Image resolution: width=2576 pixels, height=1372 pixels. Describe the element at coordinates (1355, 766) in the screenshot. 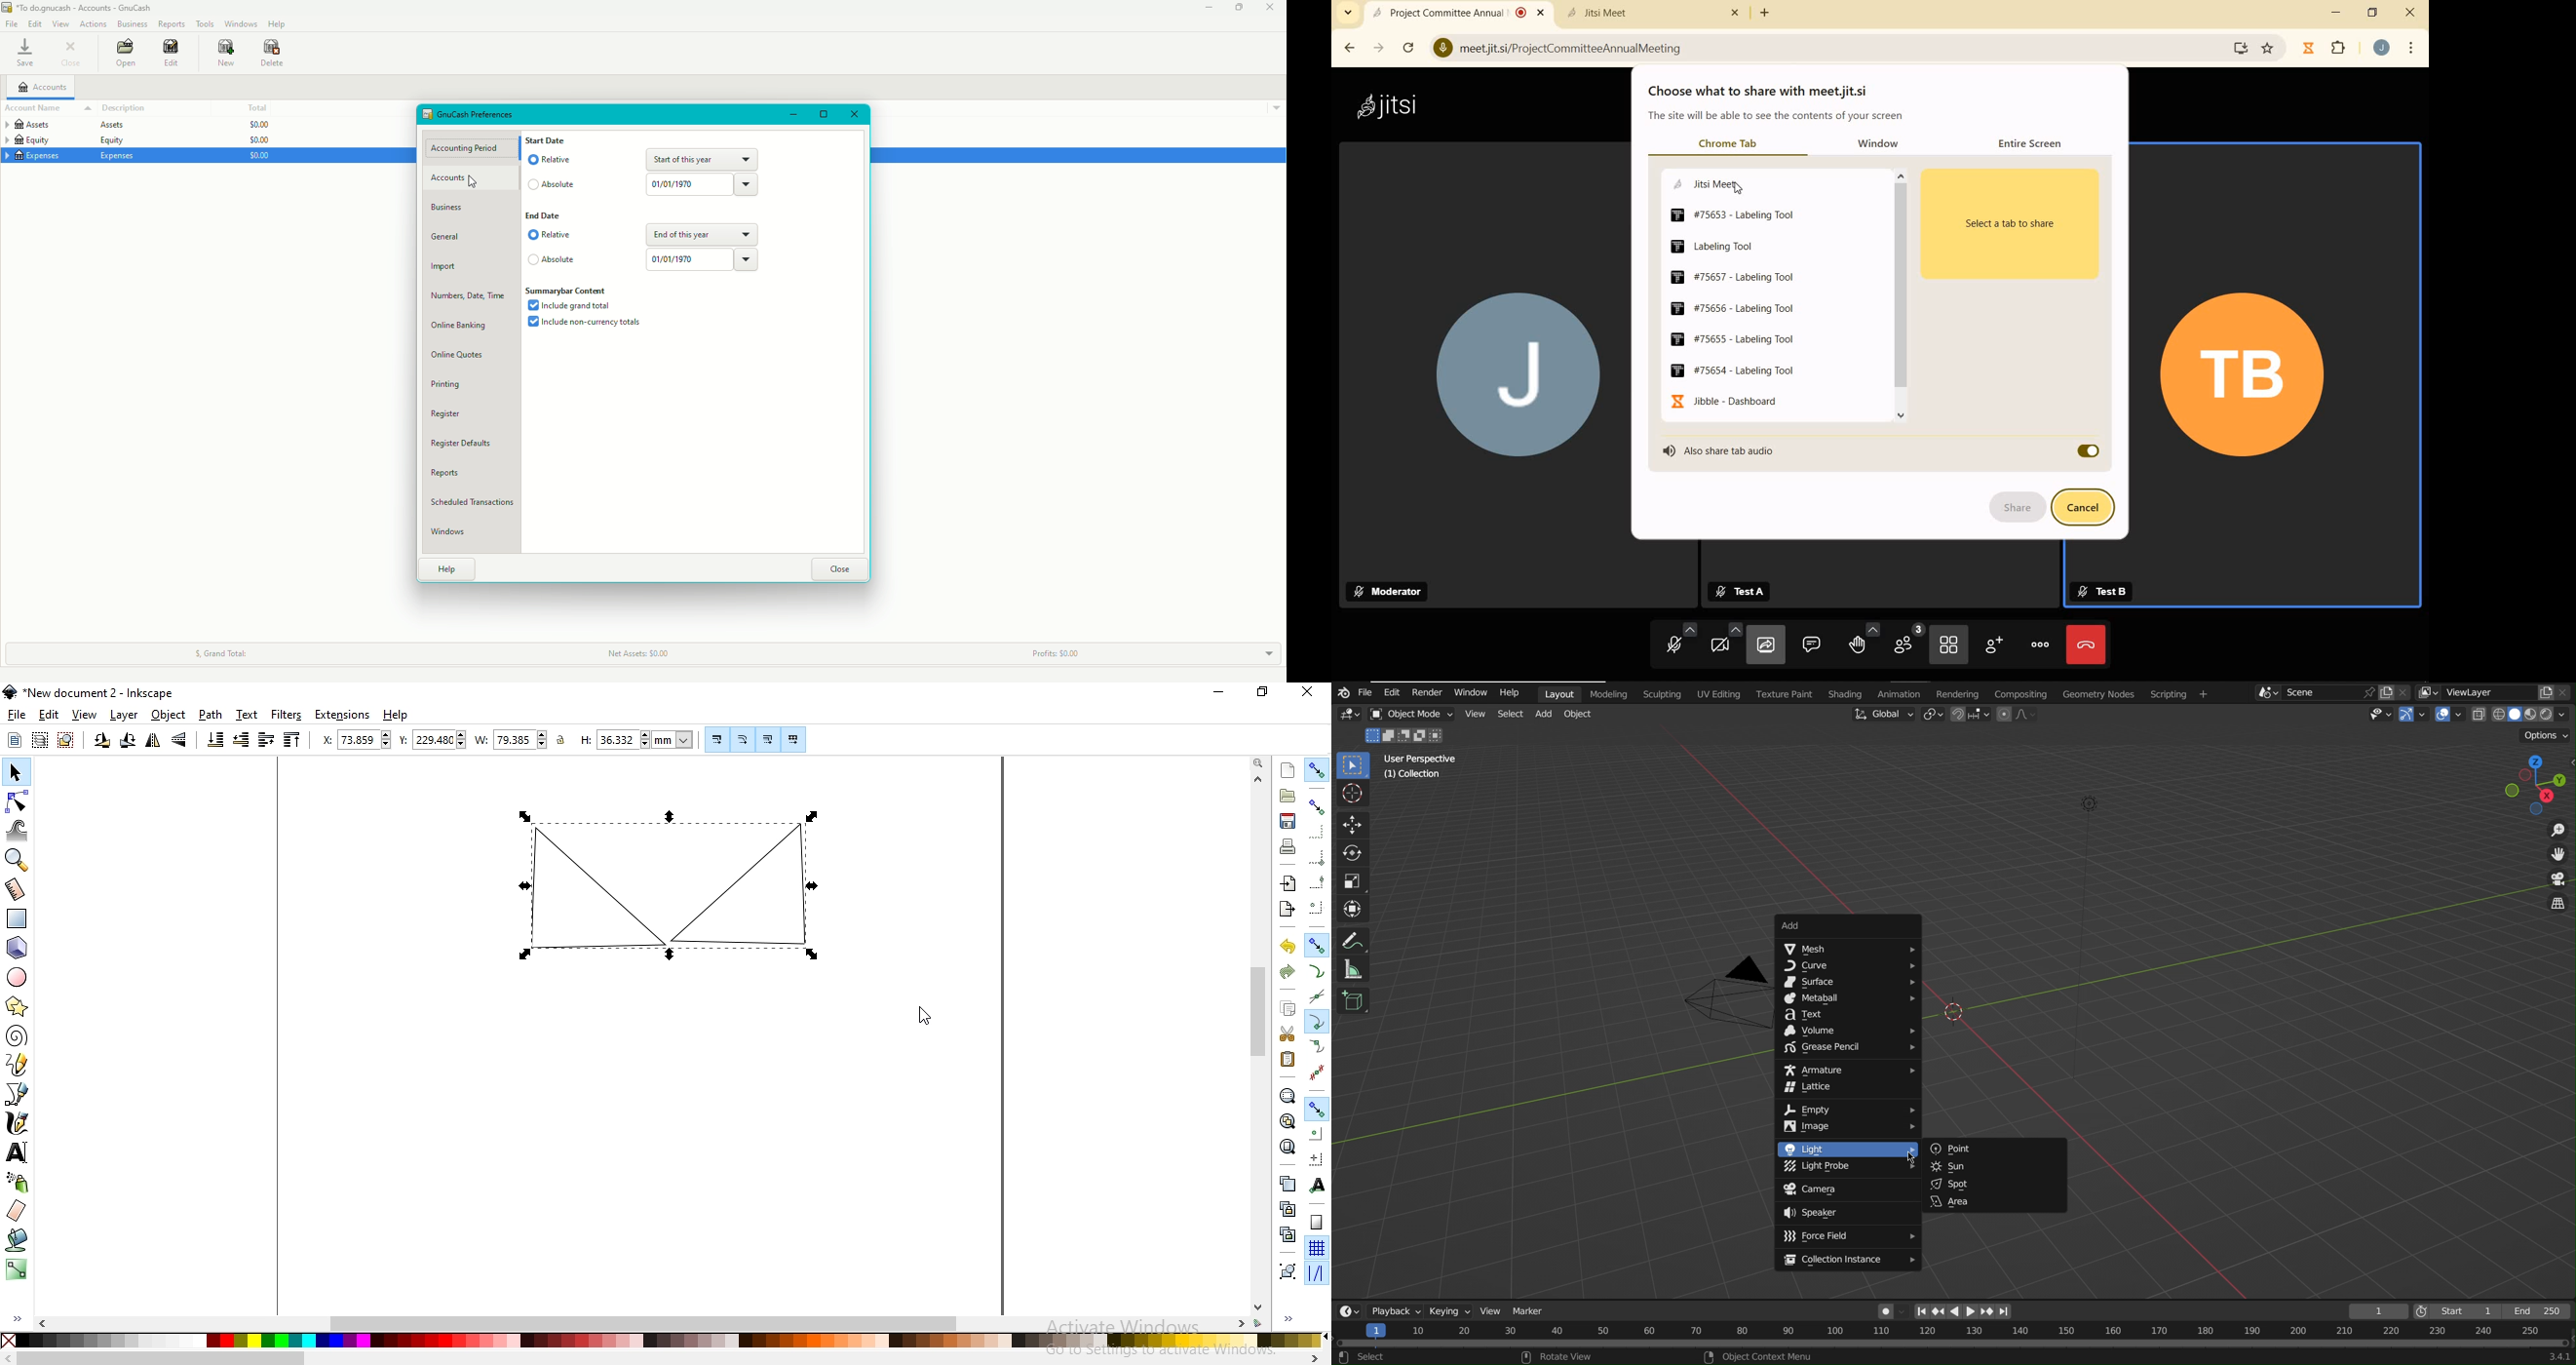

I see `Select Box` at that location.